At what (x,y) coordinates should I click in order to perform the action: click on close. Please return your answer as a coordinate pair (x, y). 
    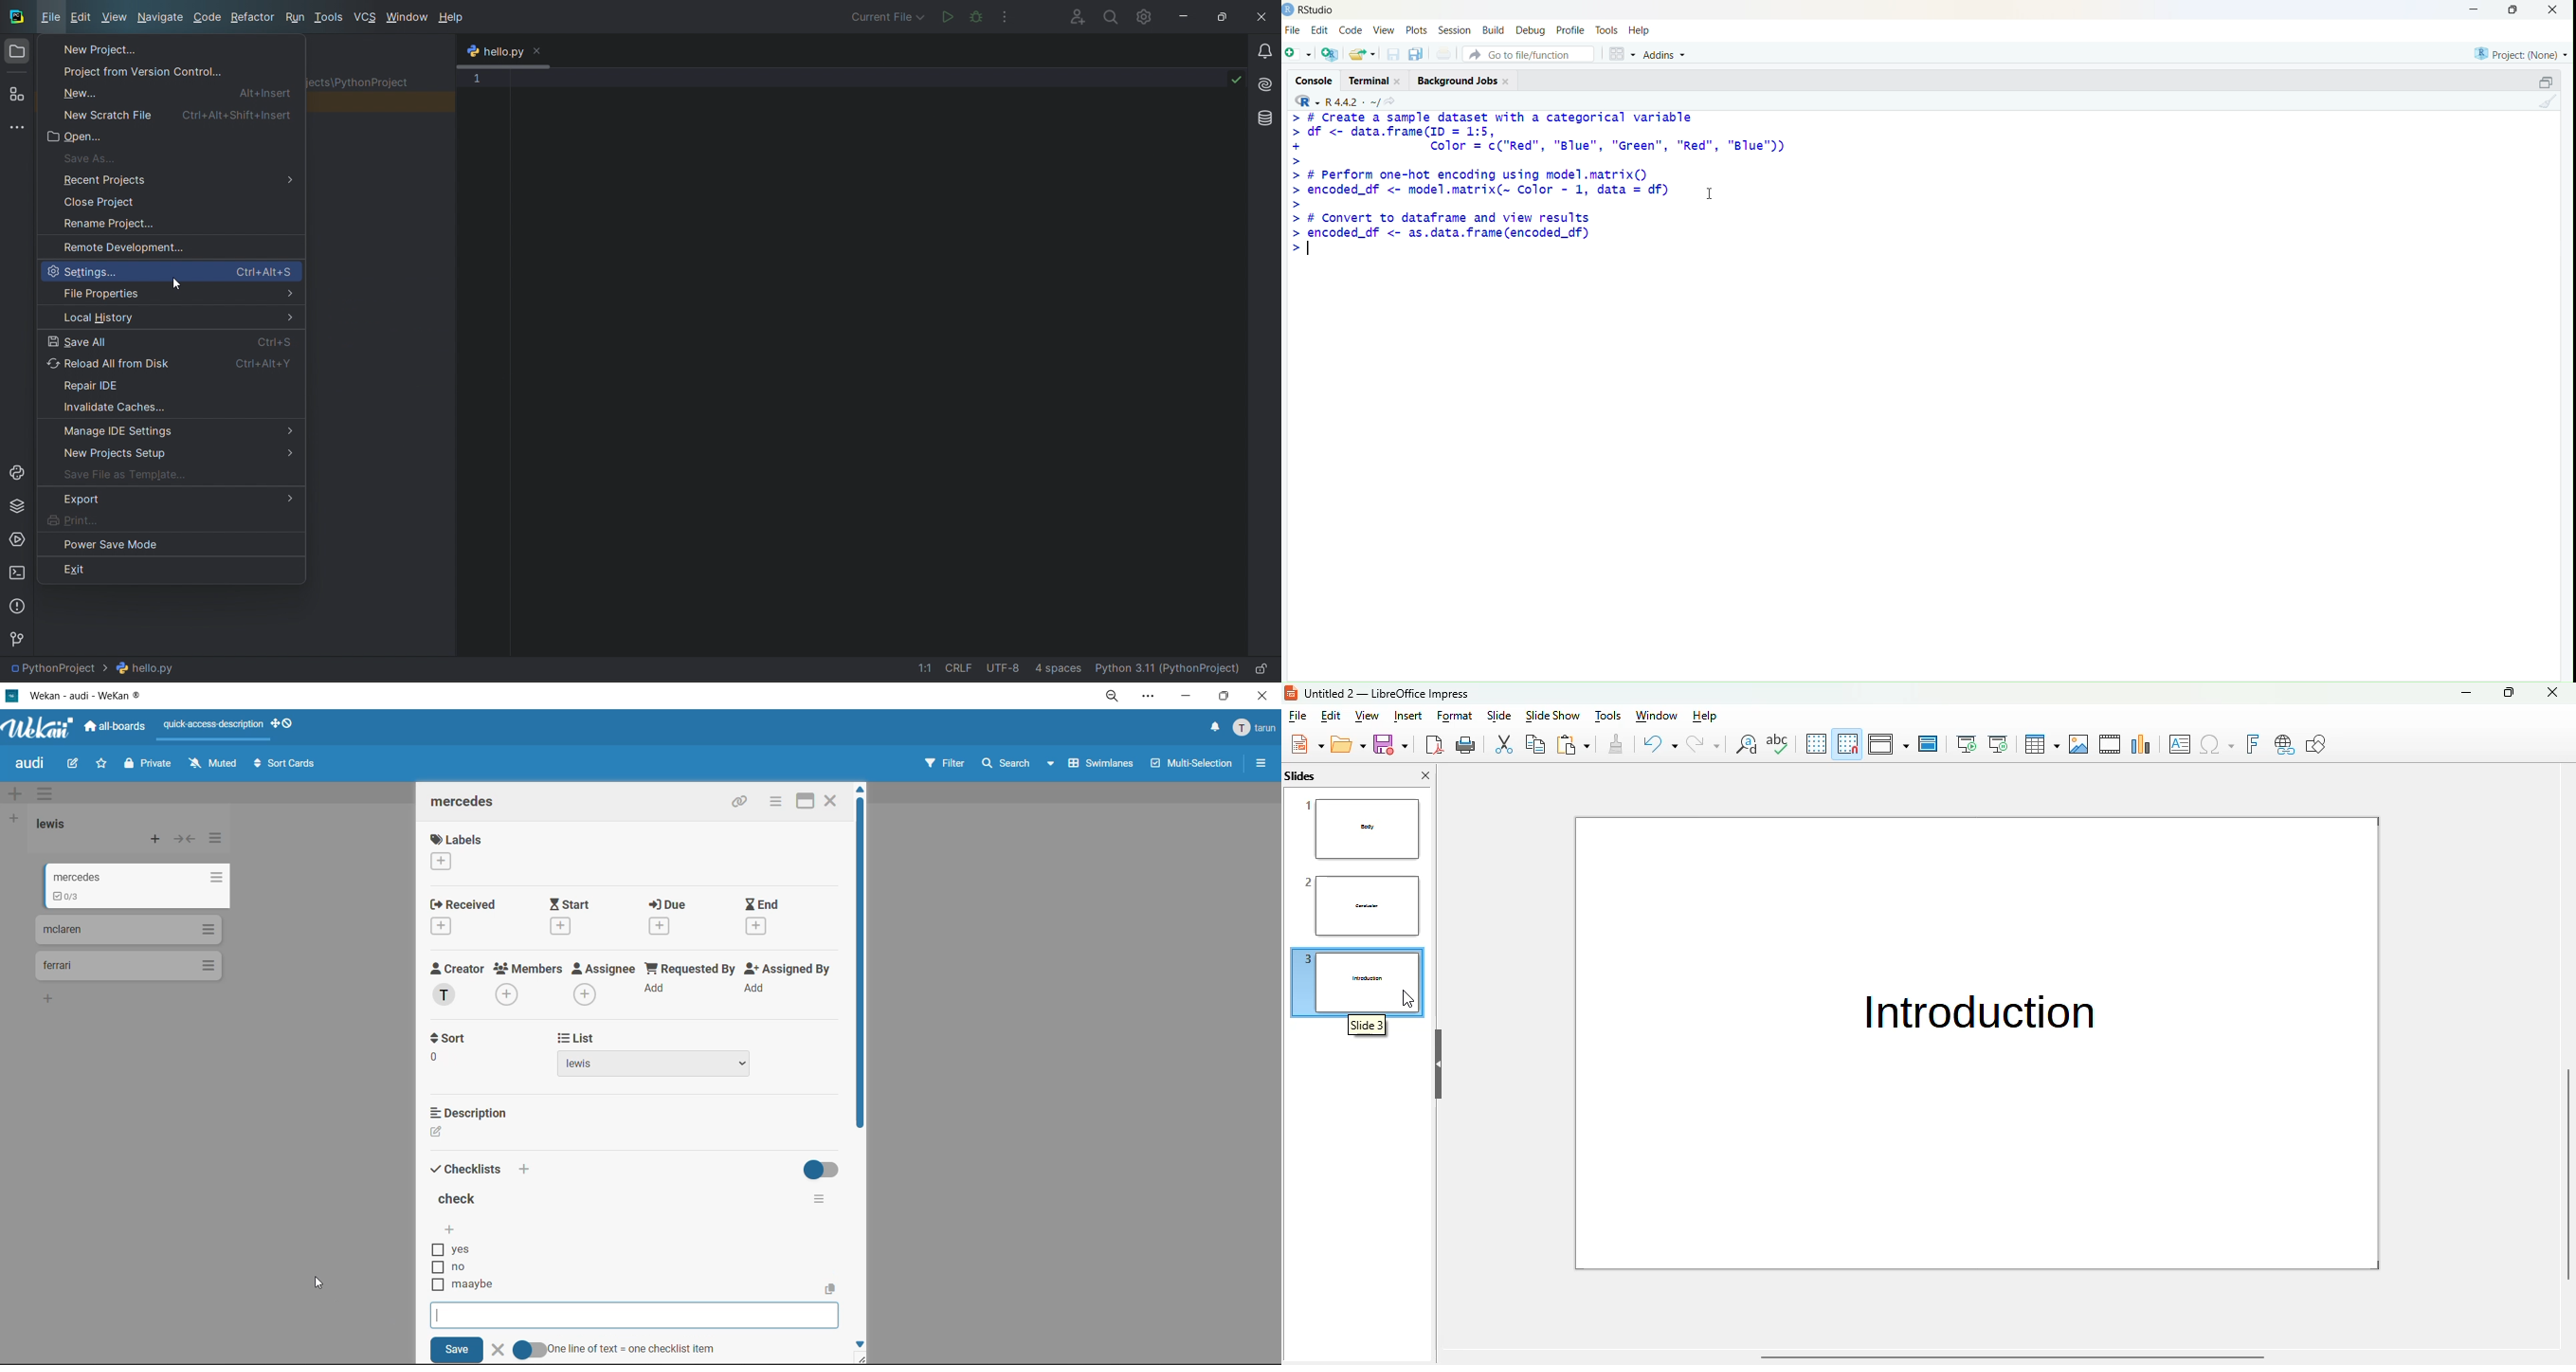
    Looking at the image, I should click on (2552, 9).